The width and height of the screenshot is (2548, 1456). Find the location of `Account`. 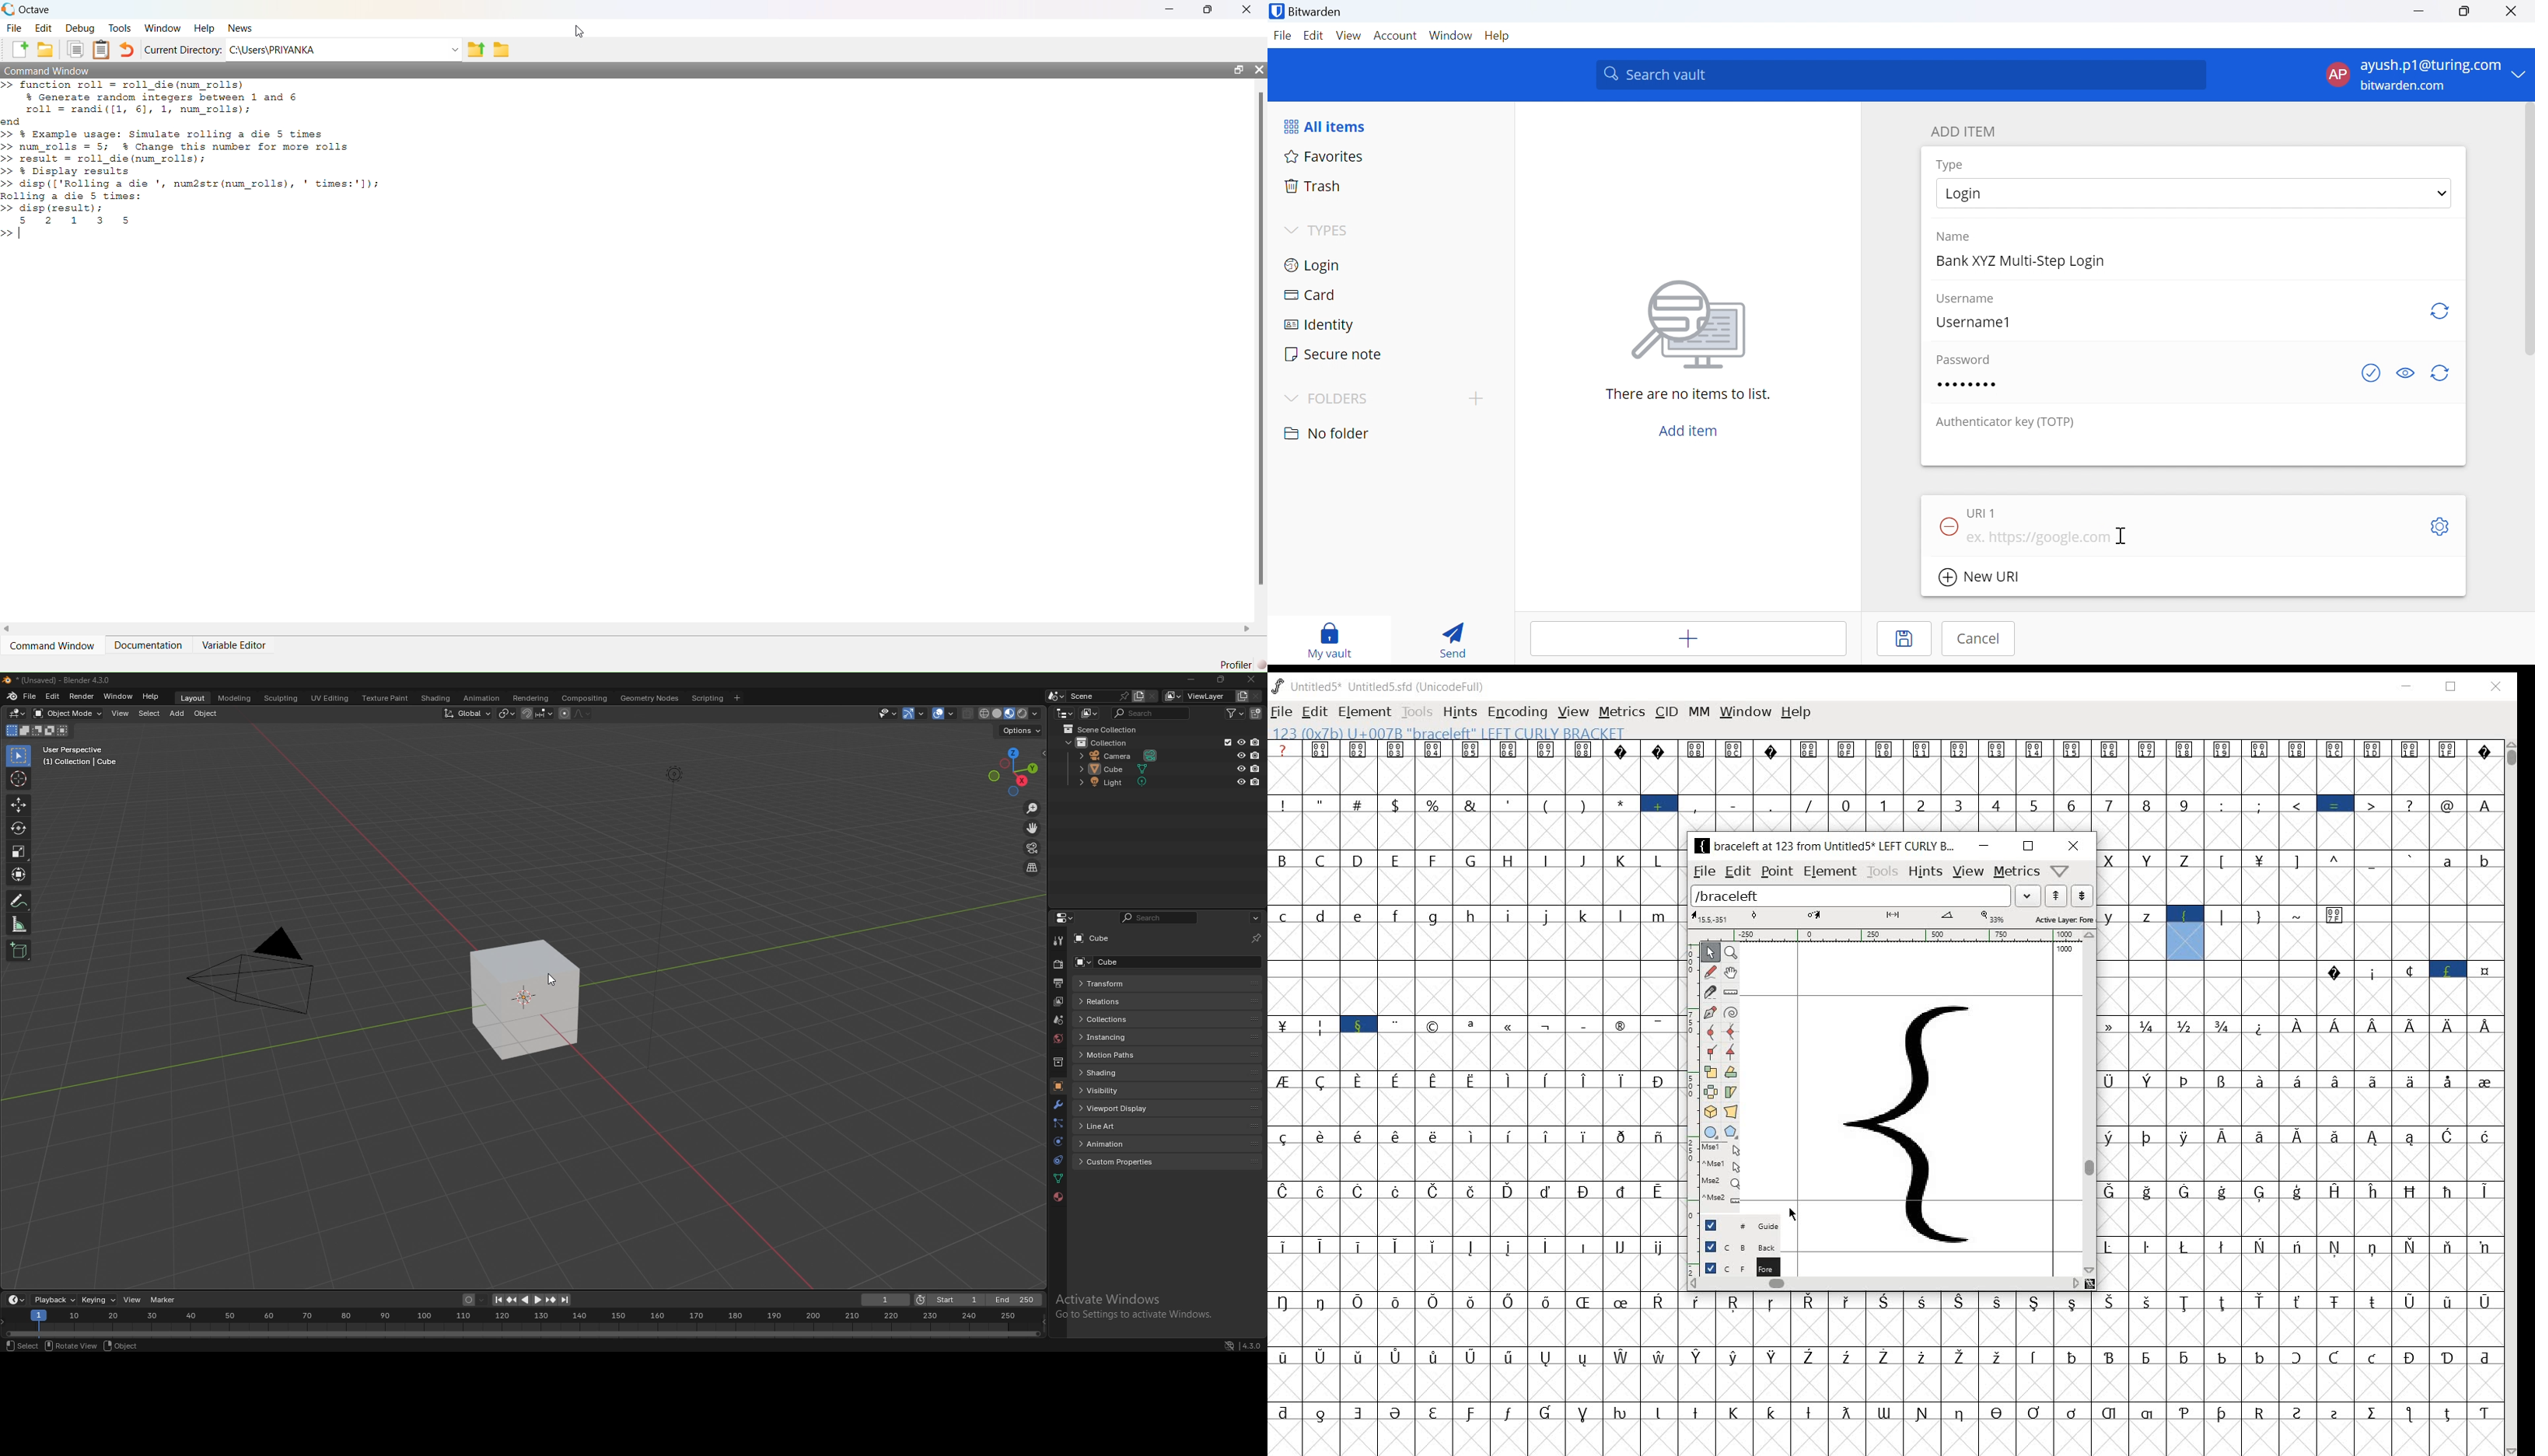

Account is located at coordinates (1396, 36).